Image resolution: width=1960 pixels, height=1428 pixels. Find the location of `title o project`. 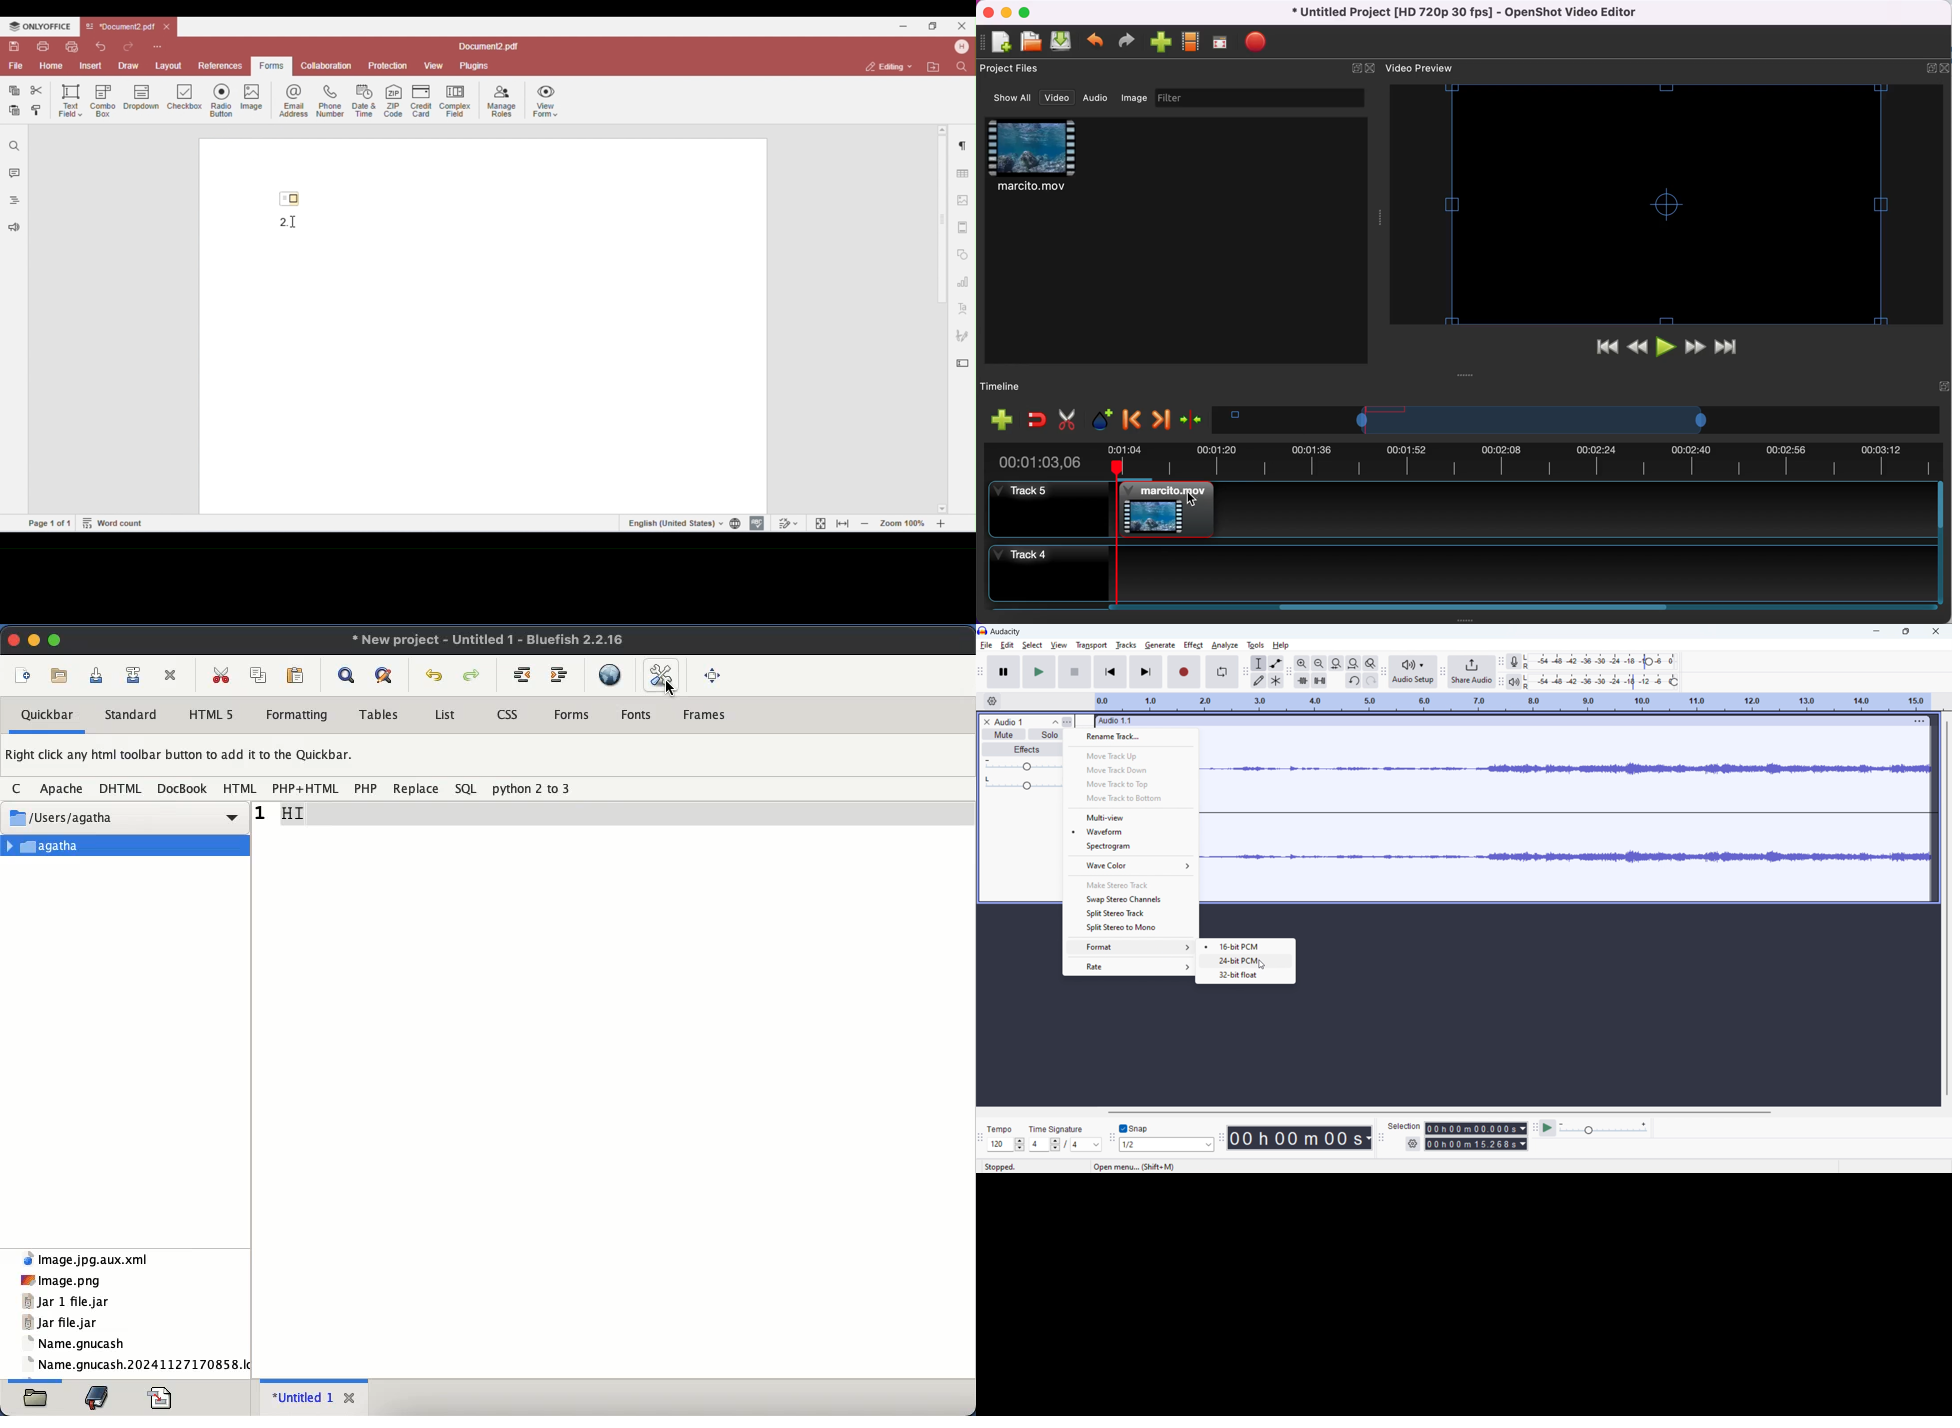

title o project is located at coordinates (1009, 722).